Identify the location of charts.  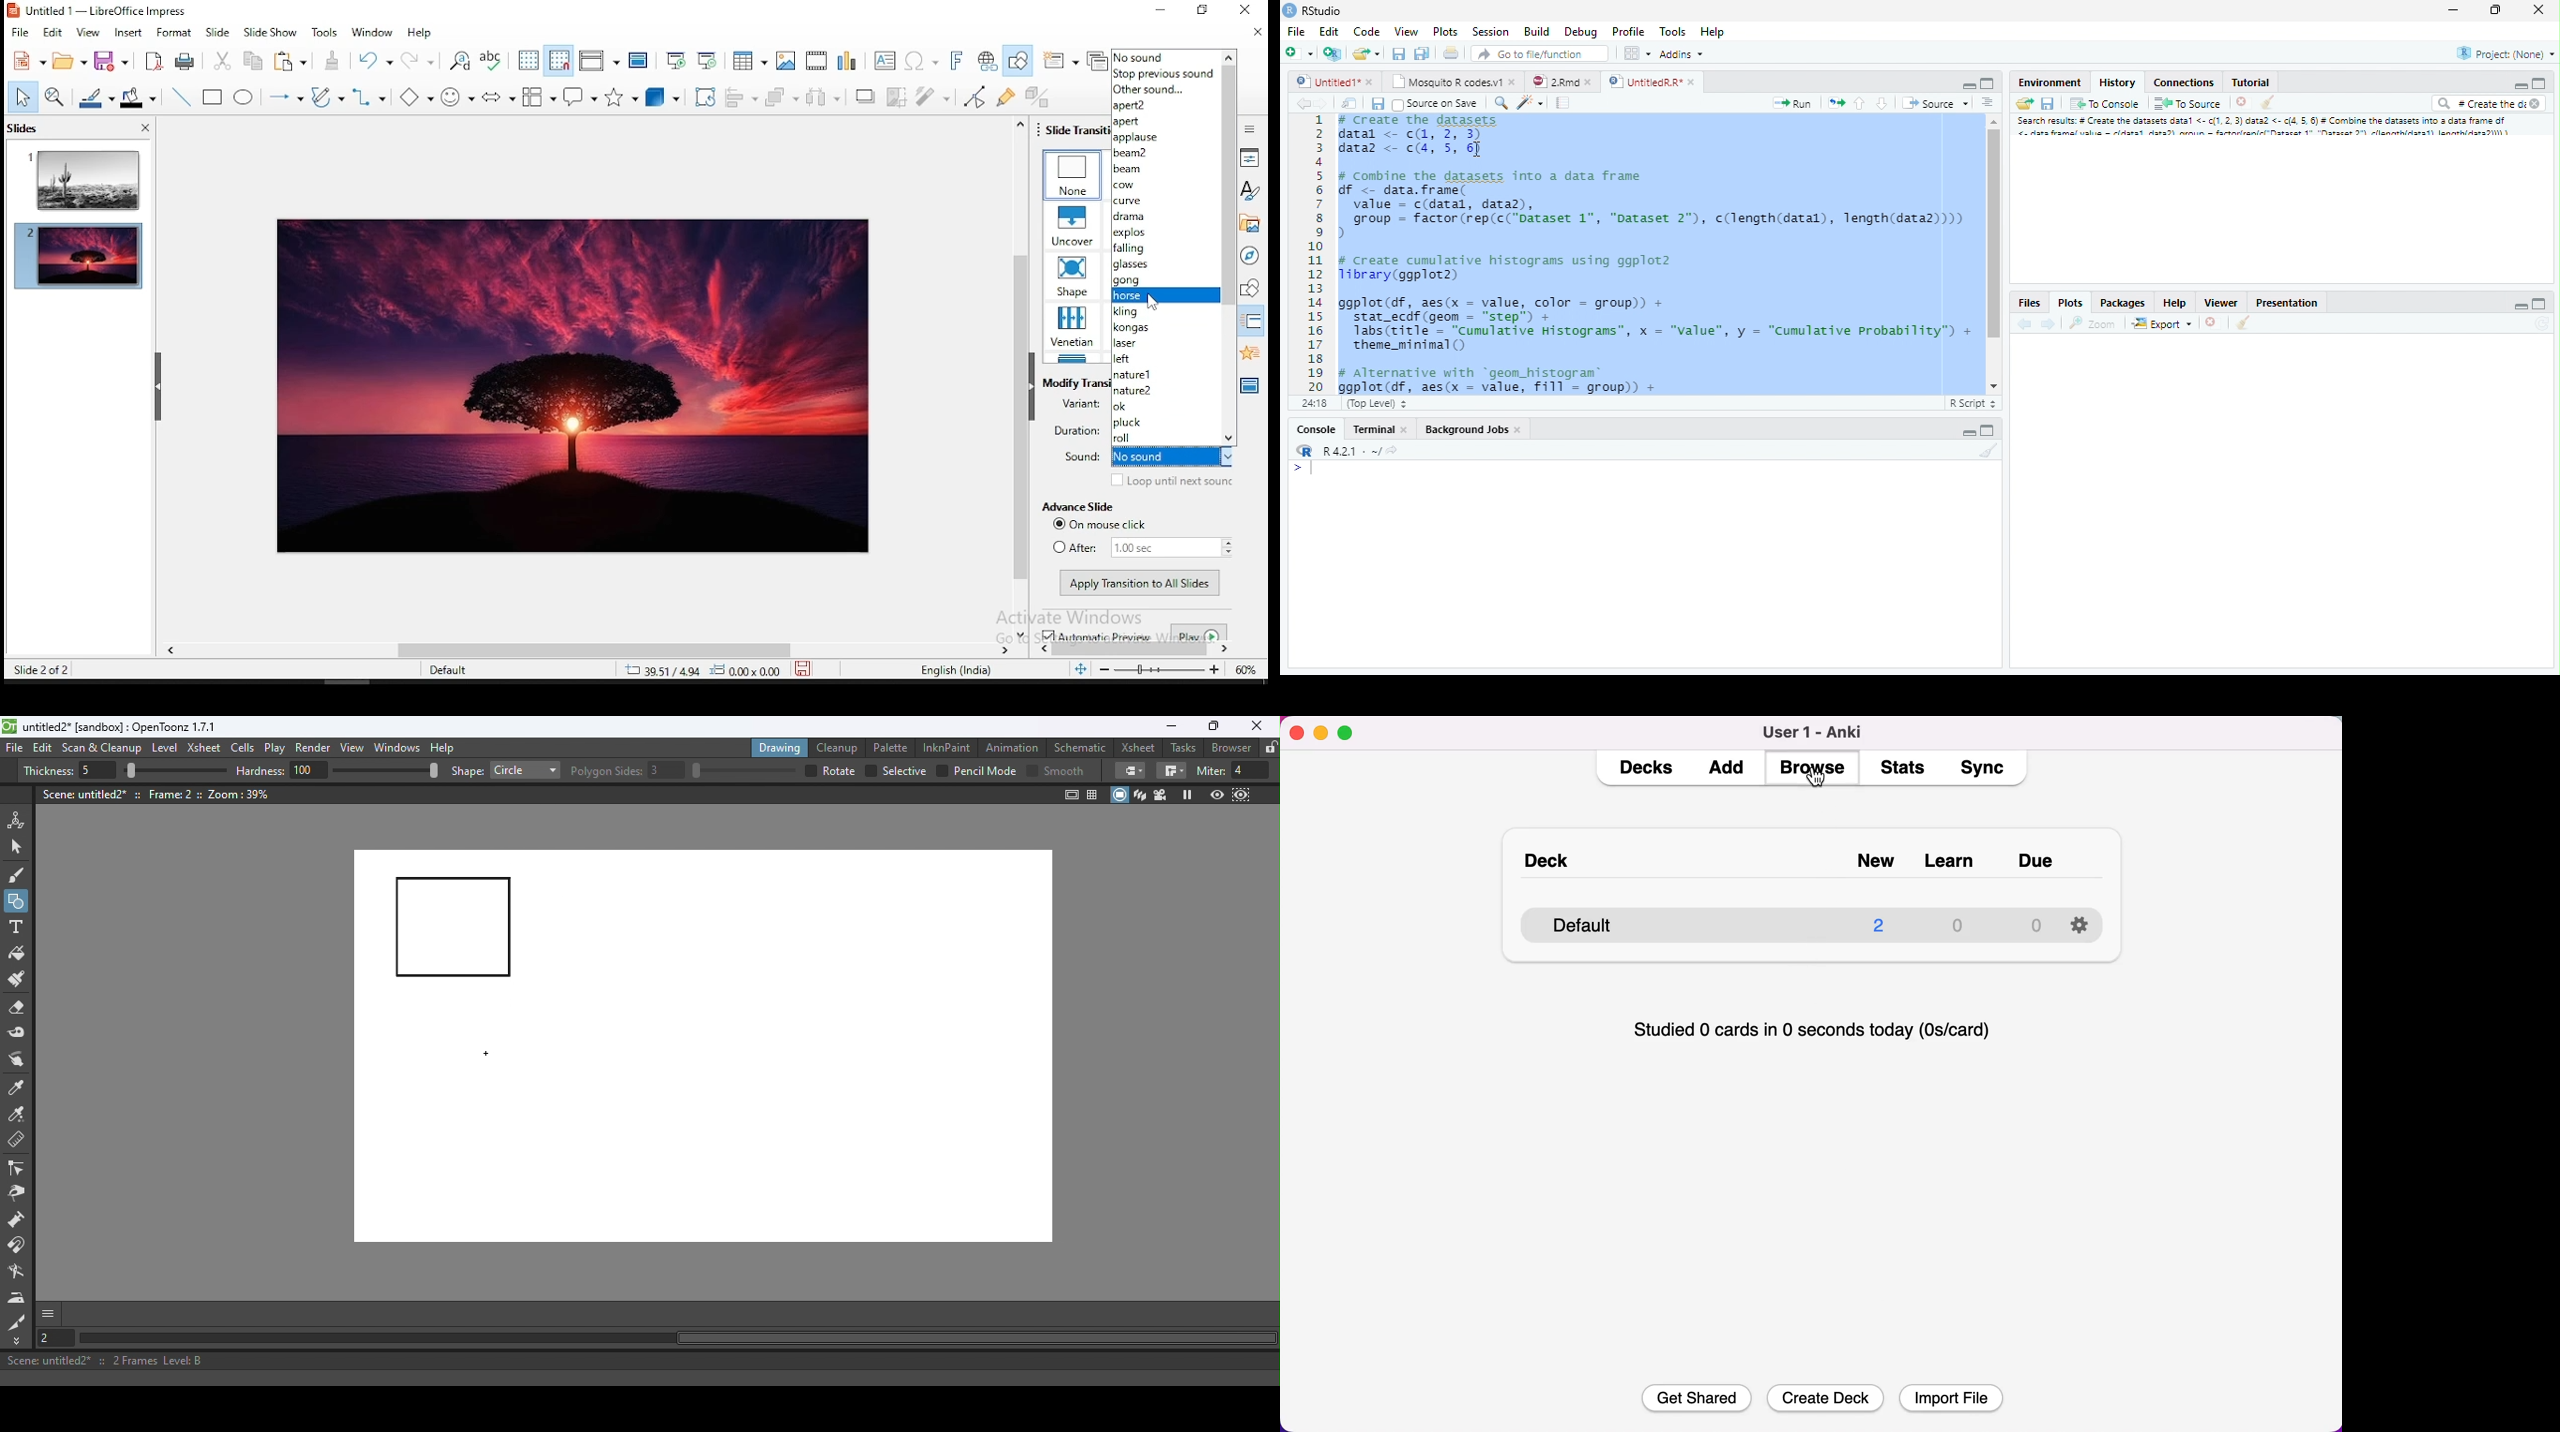
(847, 62).